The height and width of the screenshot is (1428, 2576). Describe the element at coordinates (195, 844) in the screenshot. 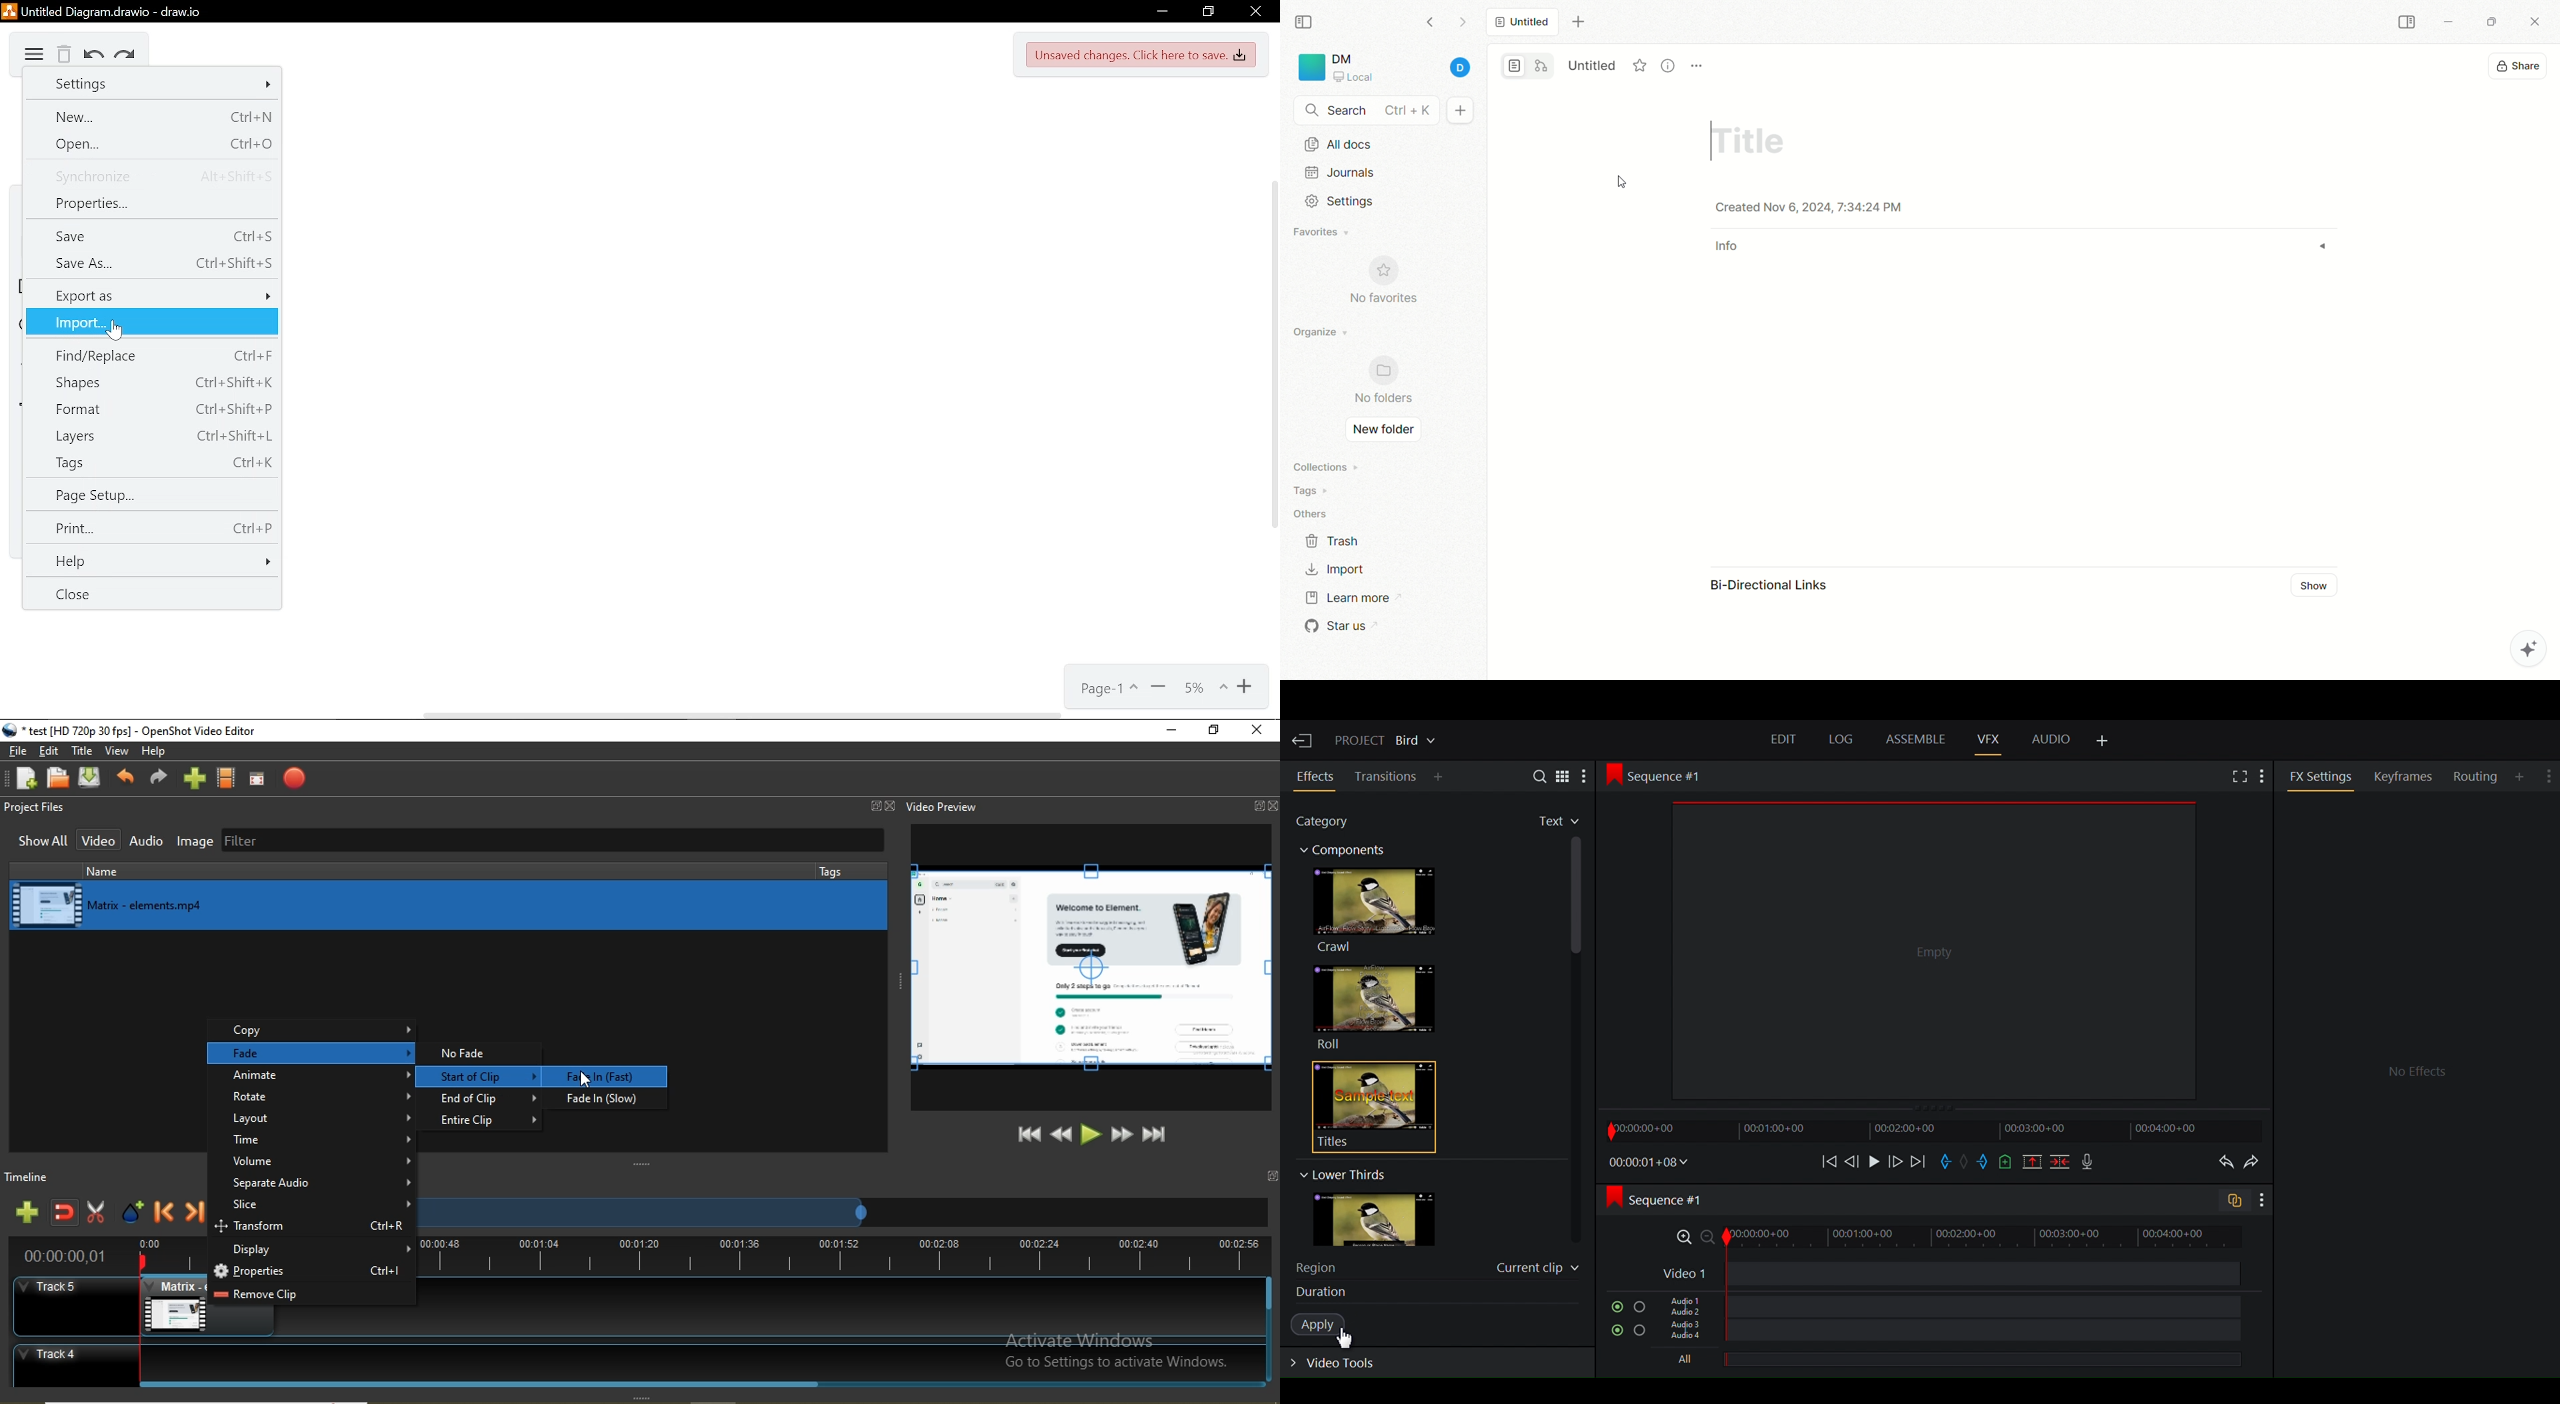

I see `Image` at that location.